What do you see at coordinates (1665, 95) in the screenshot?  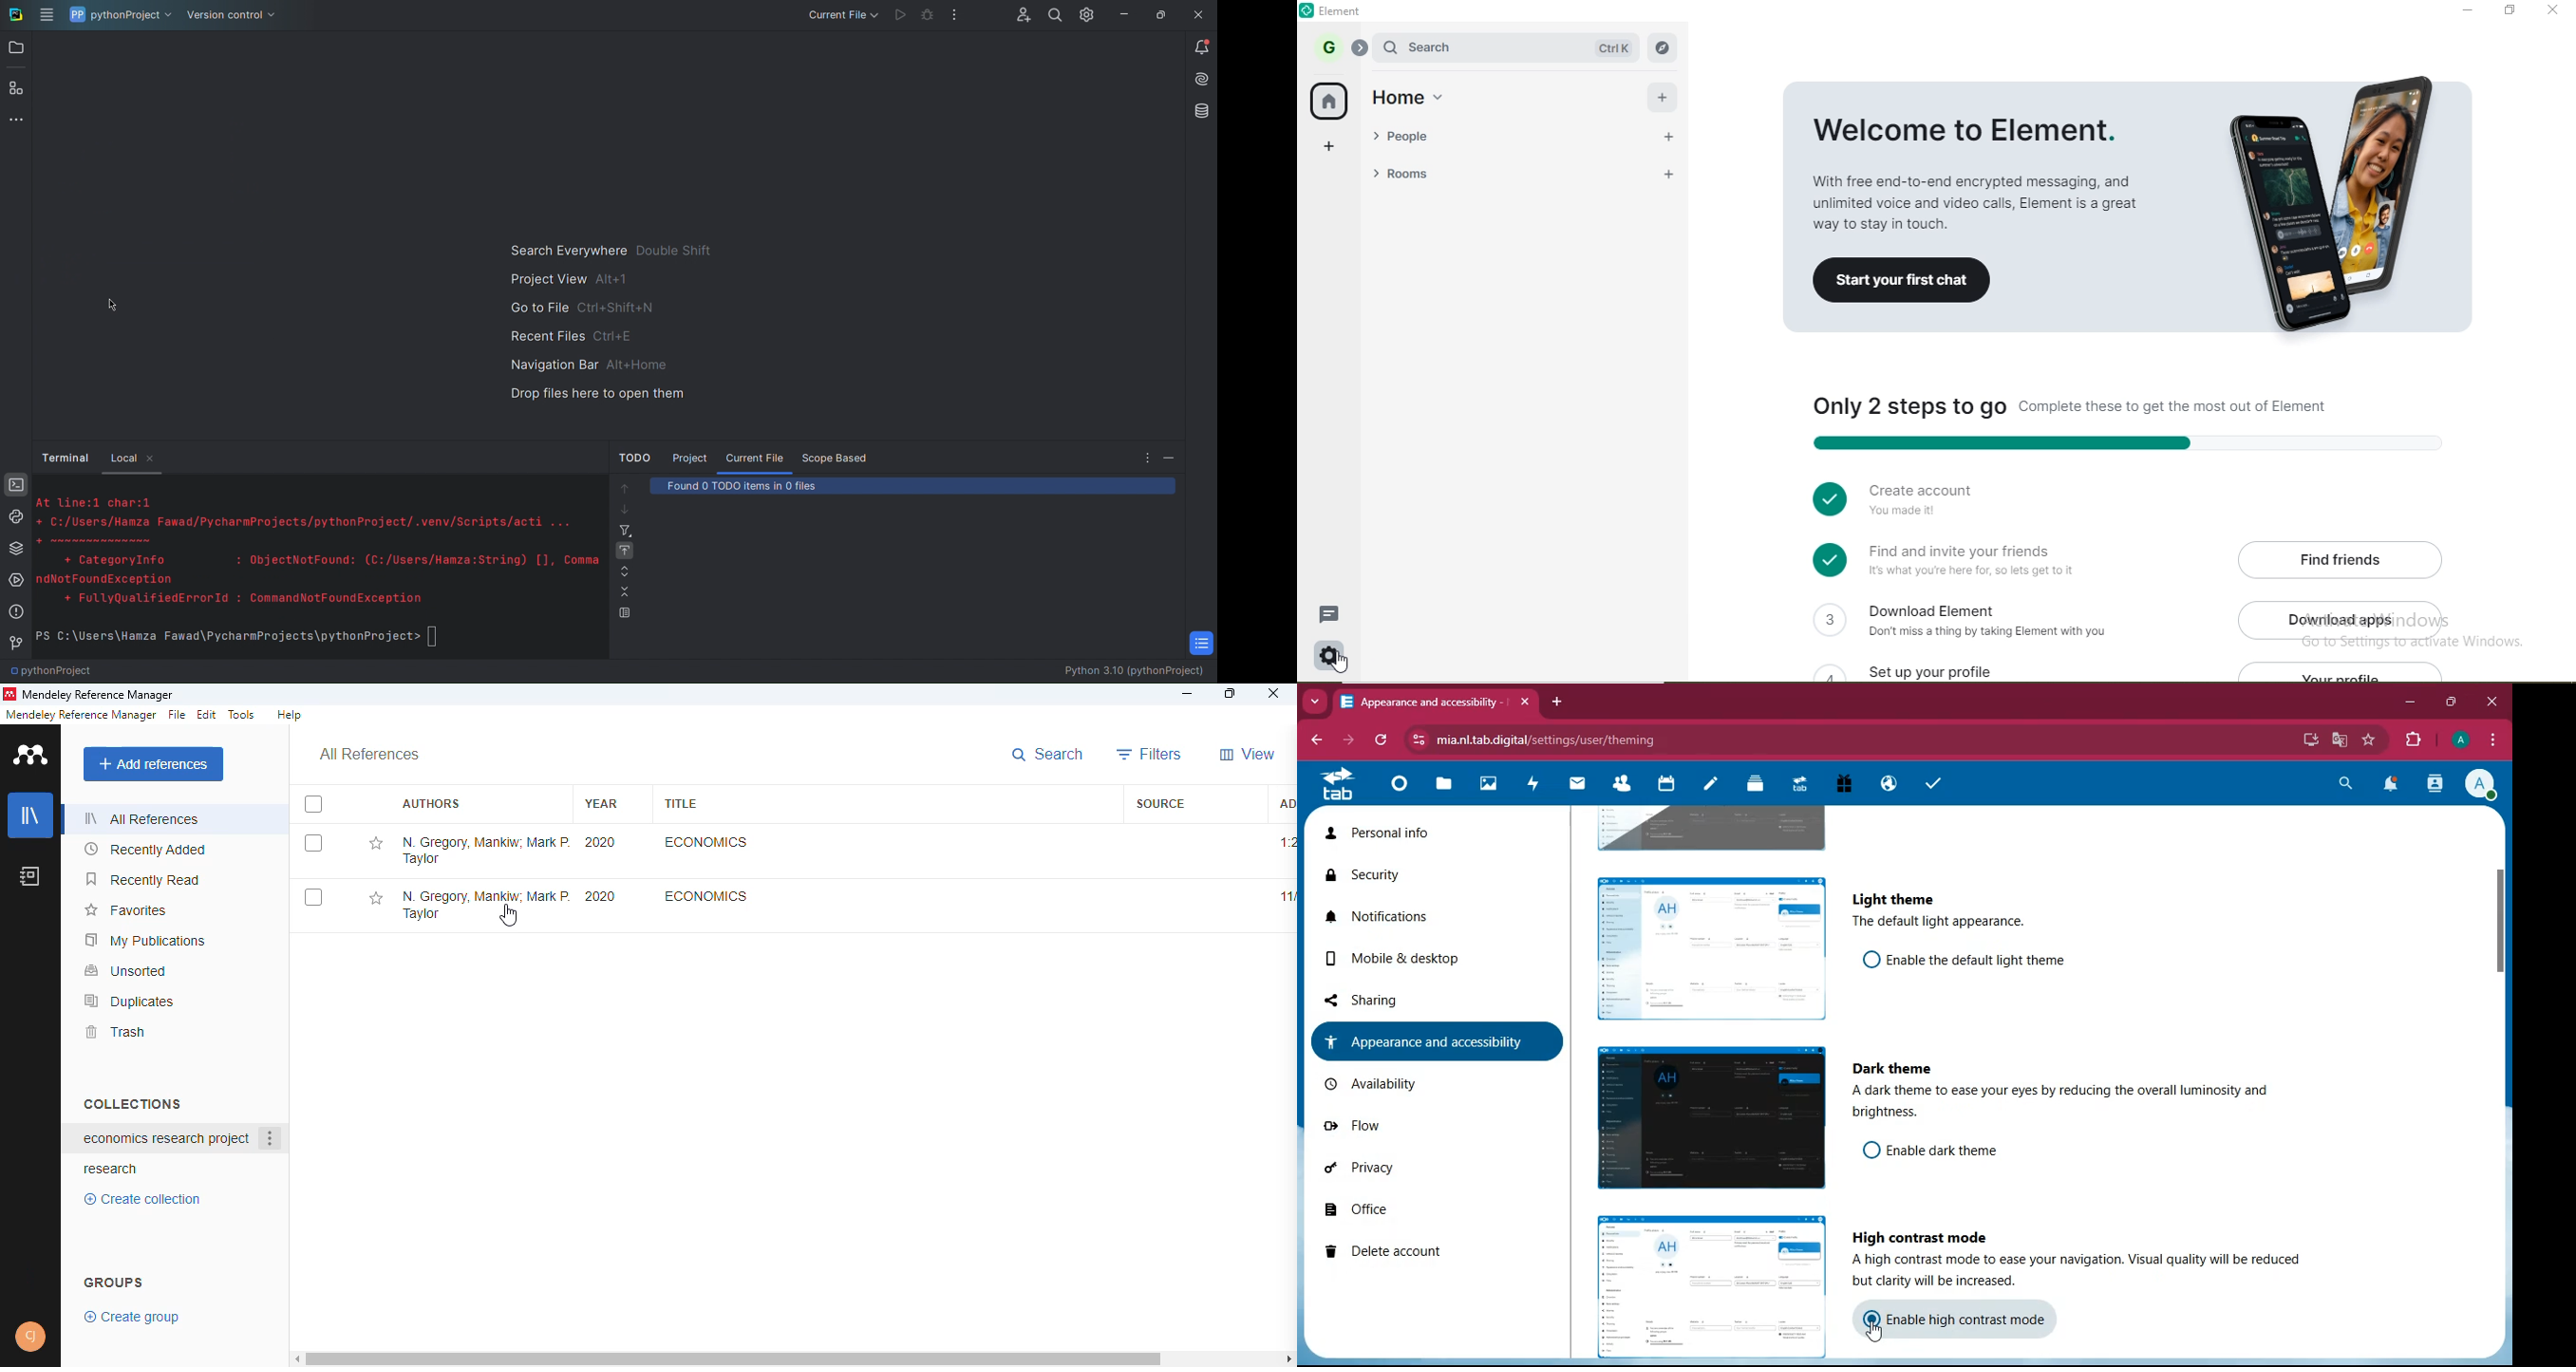 I see `add room/people` at bounding box center [1665, 95].